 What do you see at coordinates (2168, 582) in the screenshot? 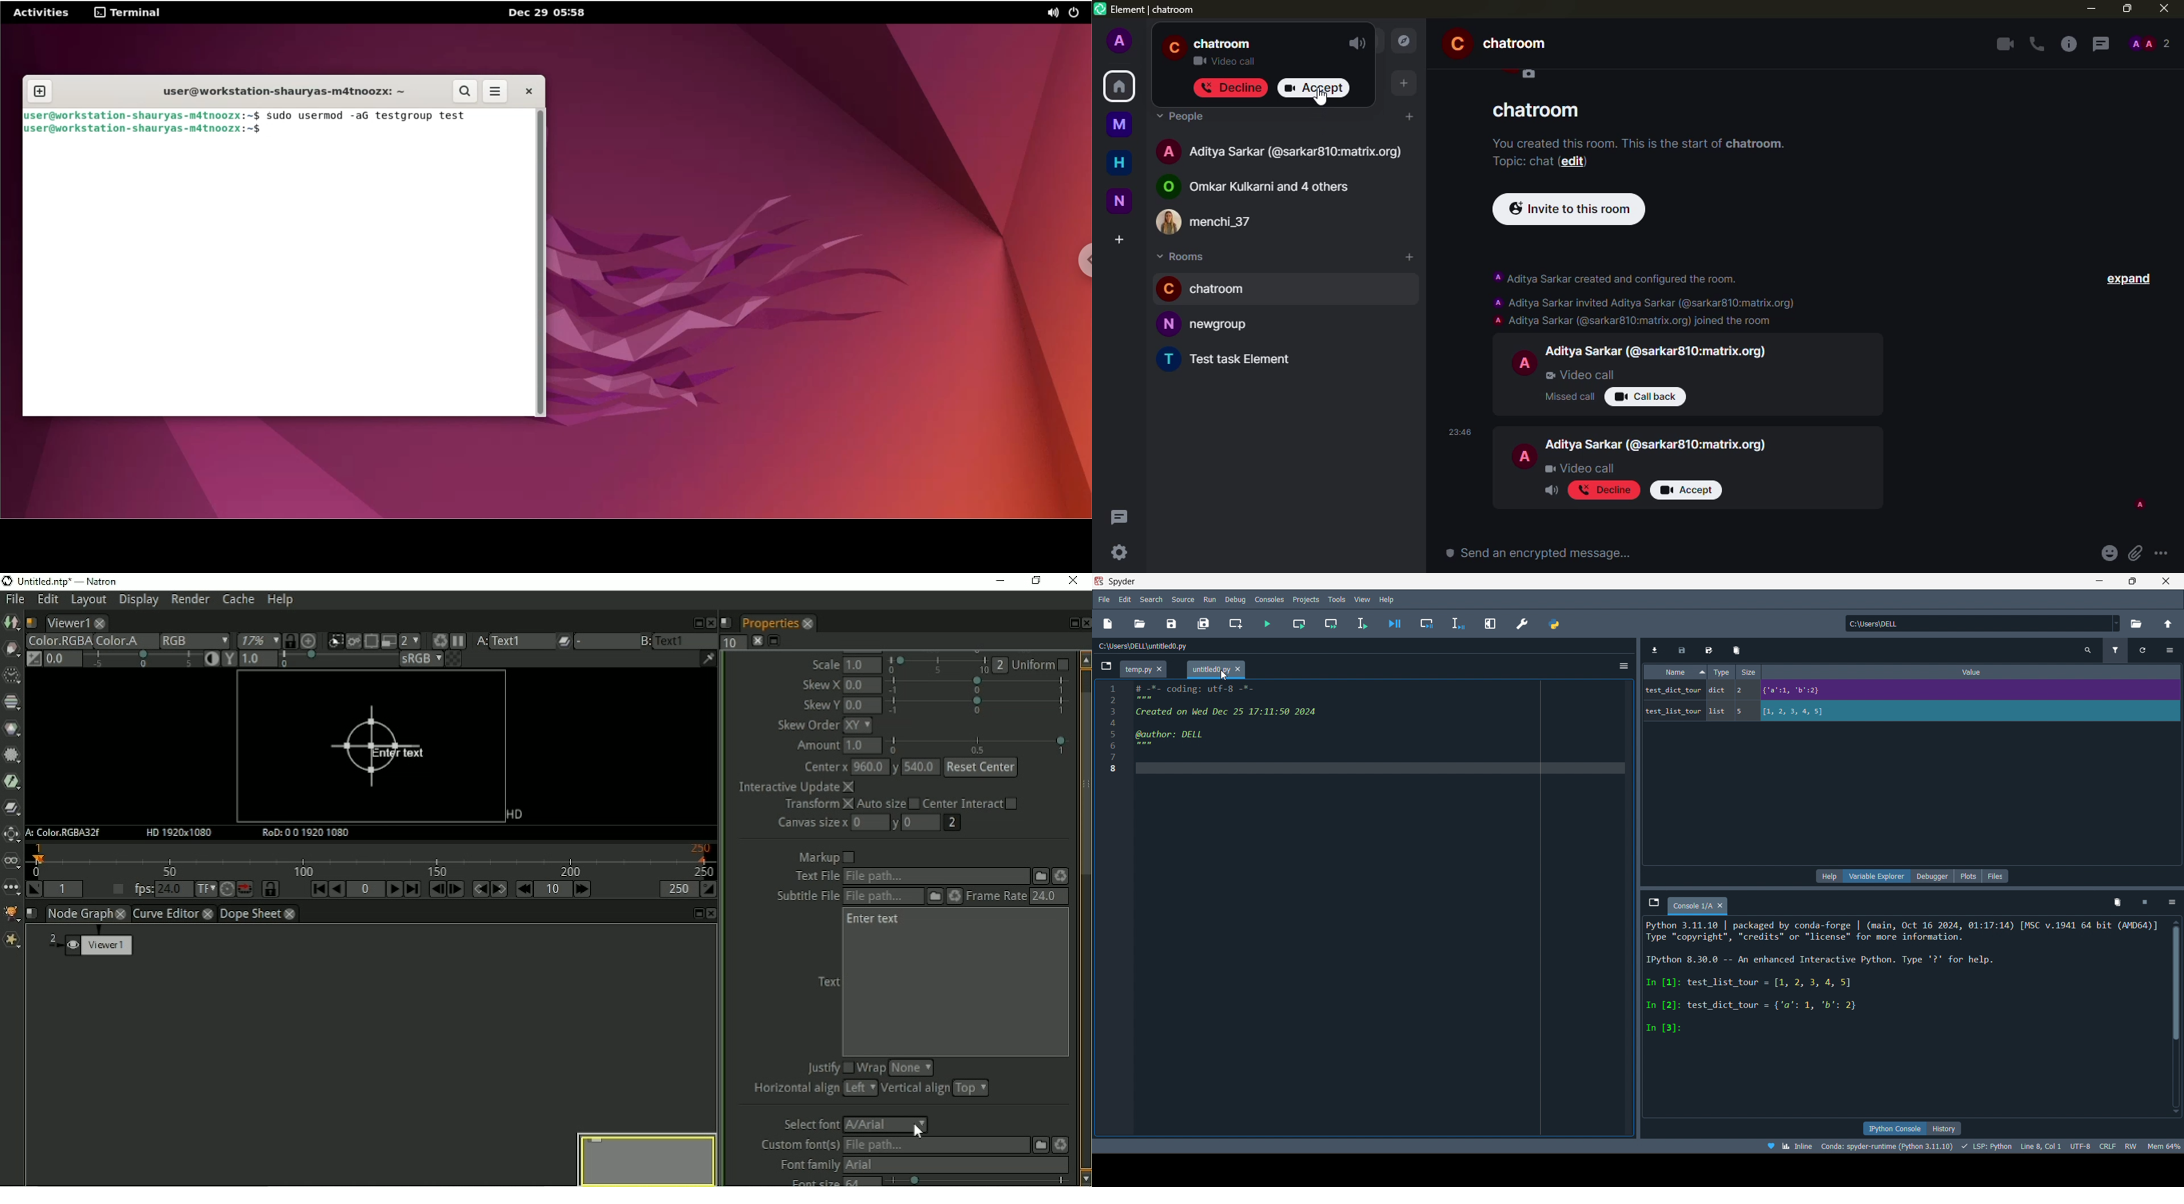
I see `close` at bounding box center [2168, 582].